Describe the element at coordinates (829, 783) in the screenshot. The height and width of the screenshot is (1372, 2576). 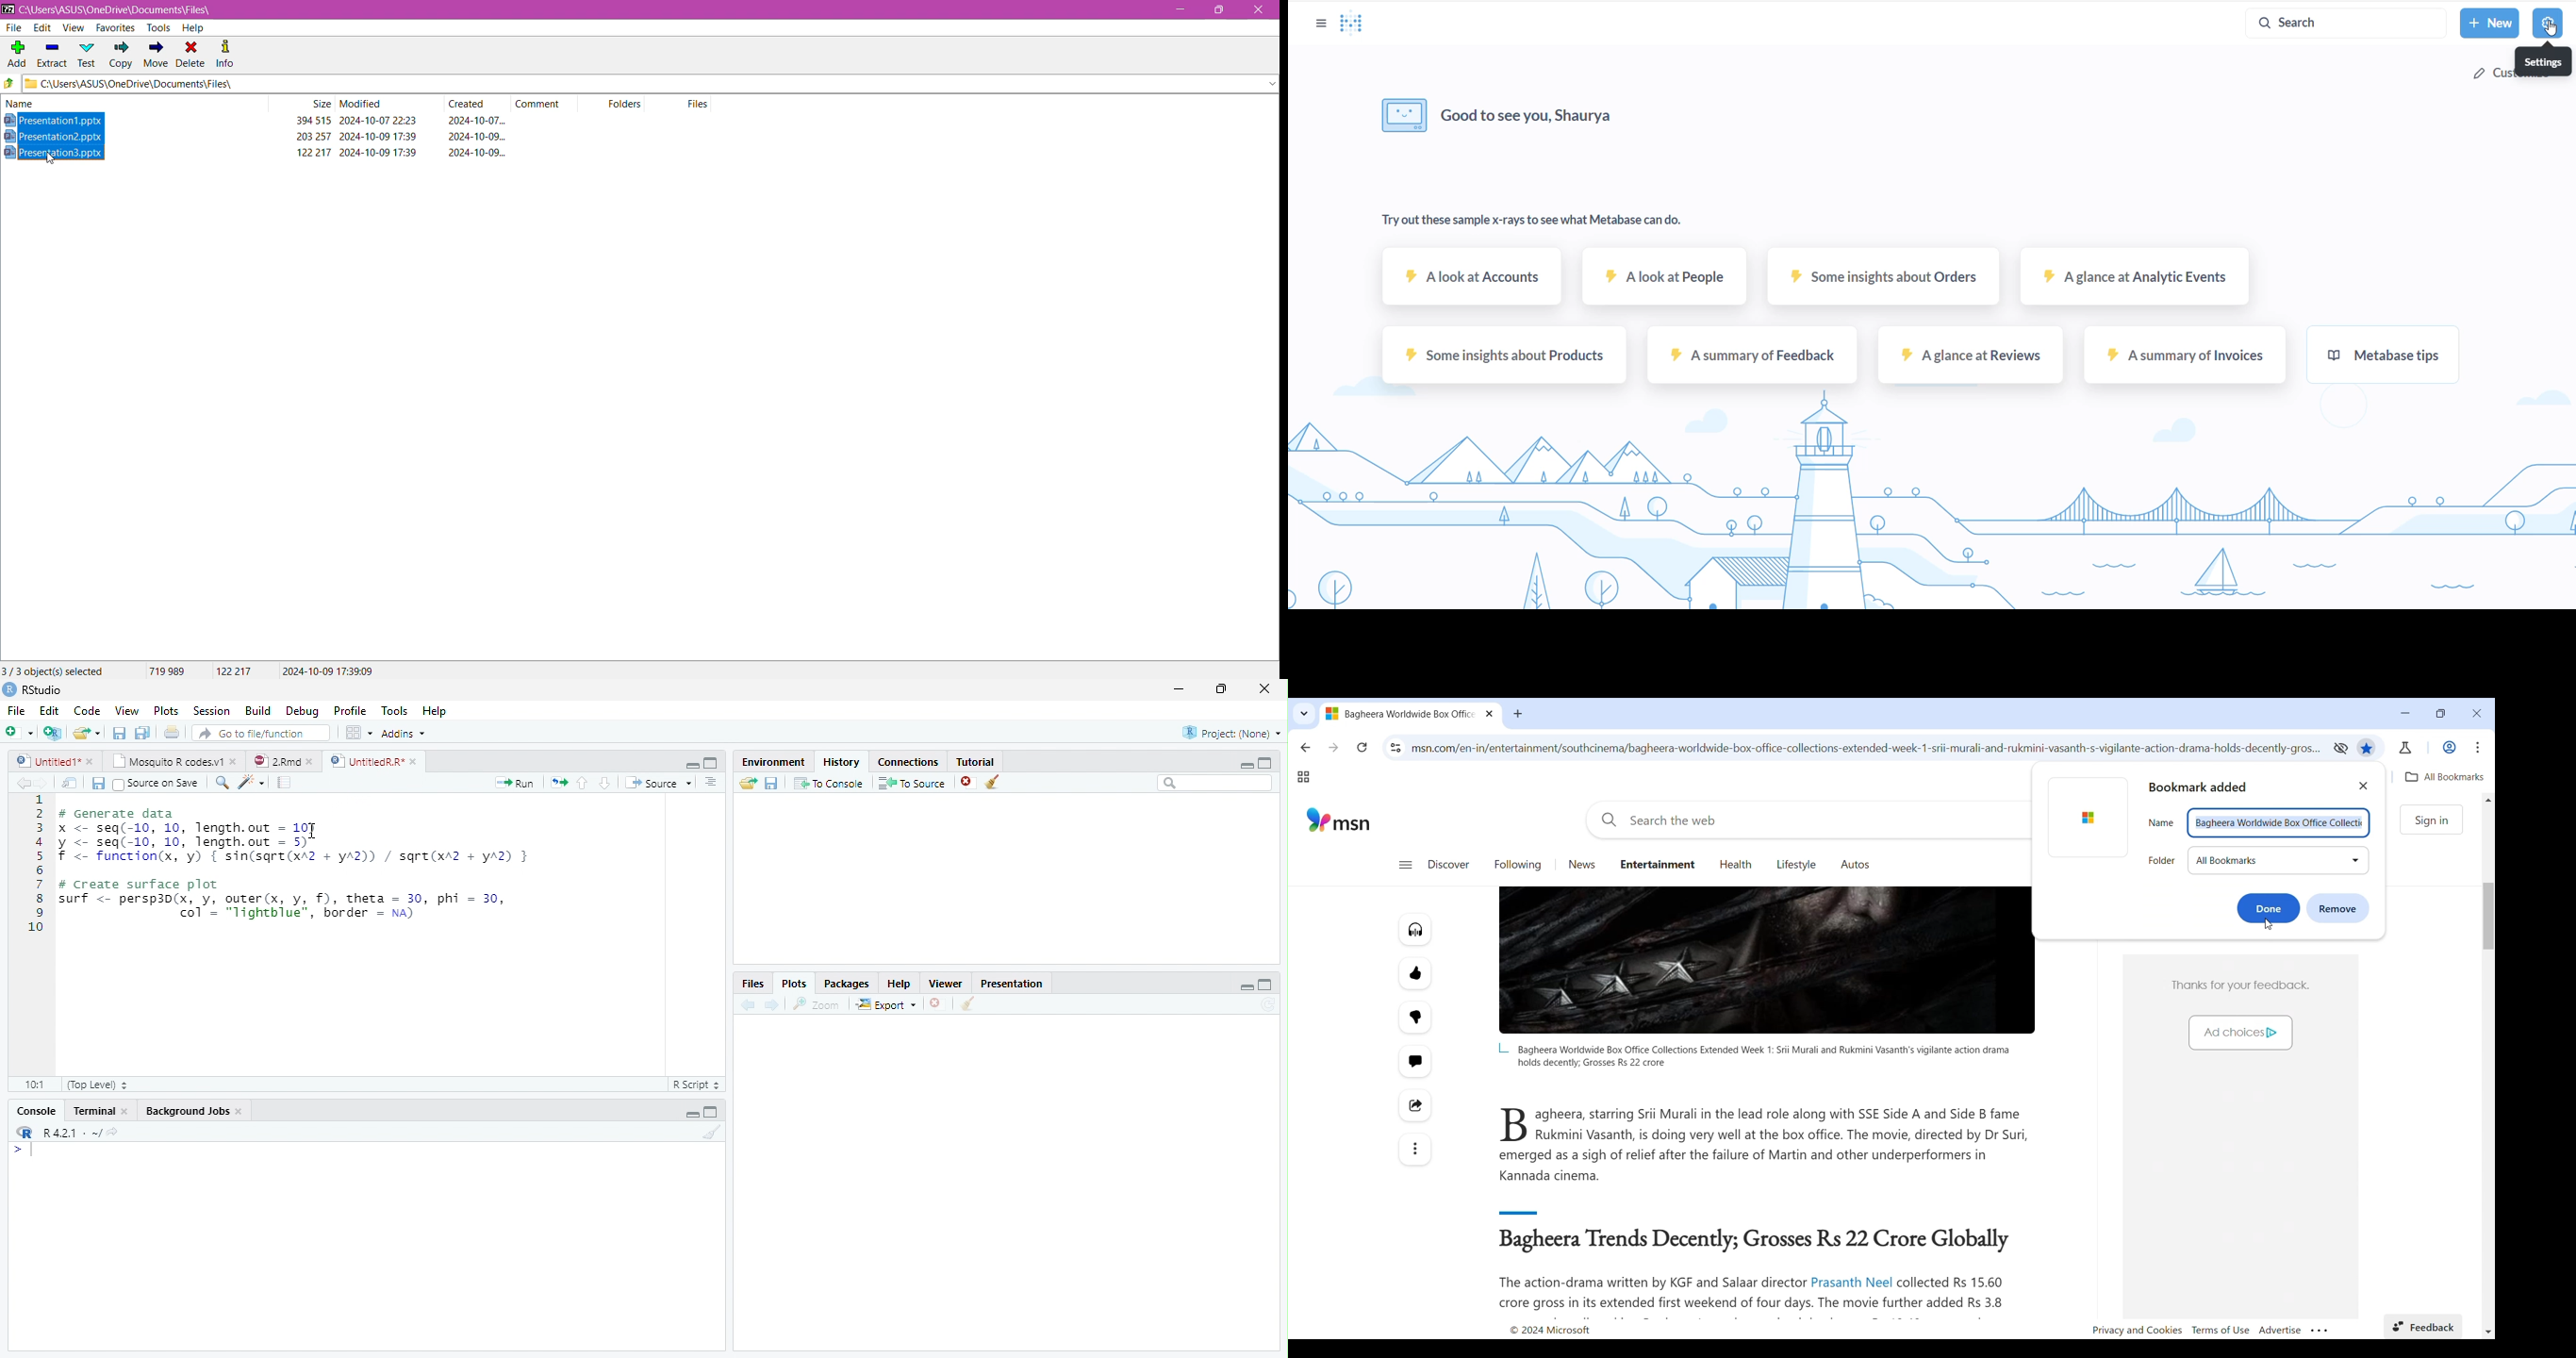
I see `To Console` at that location.